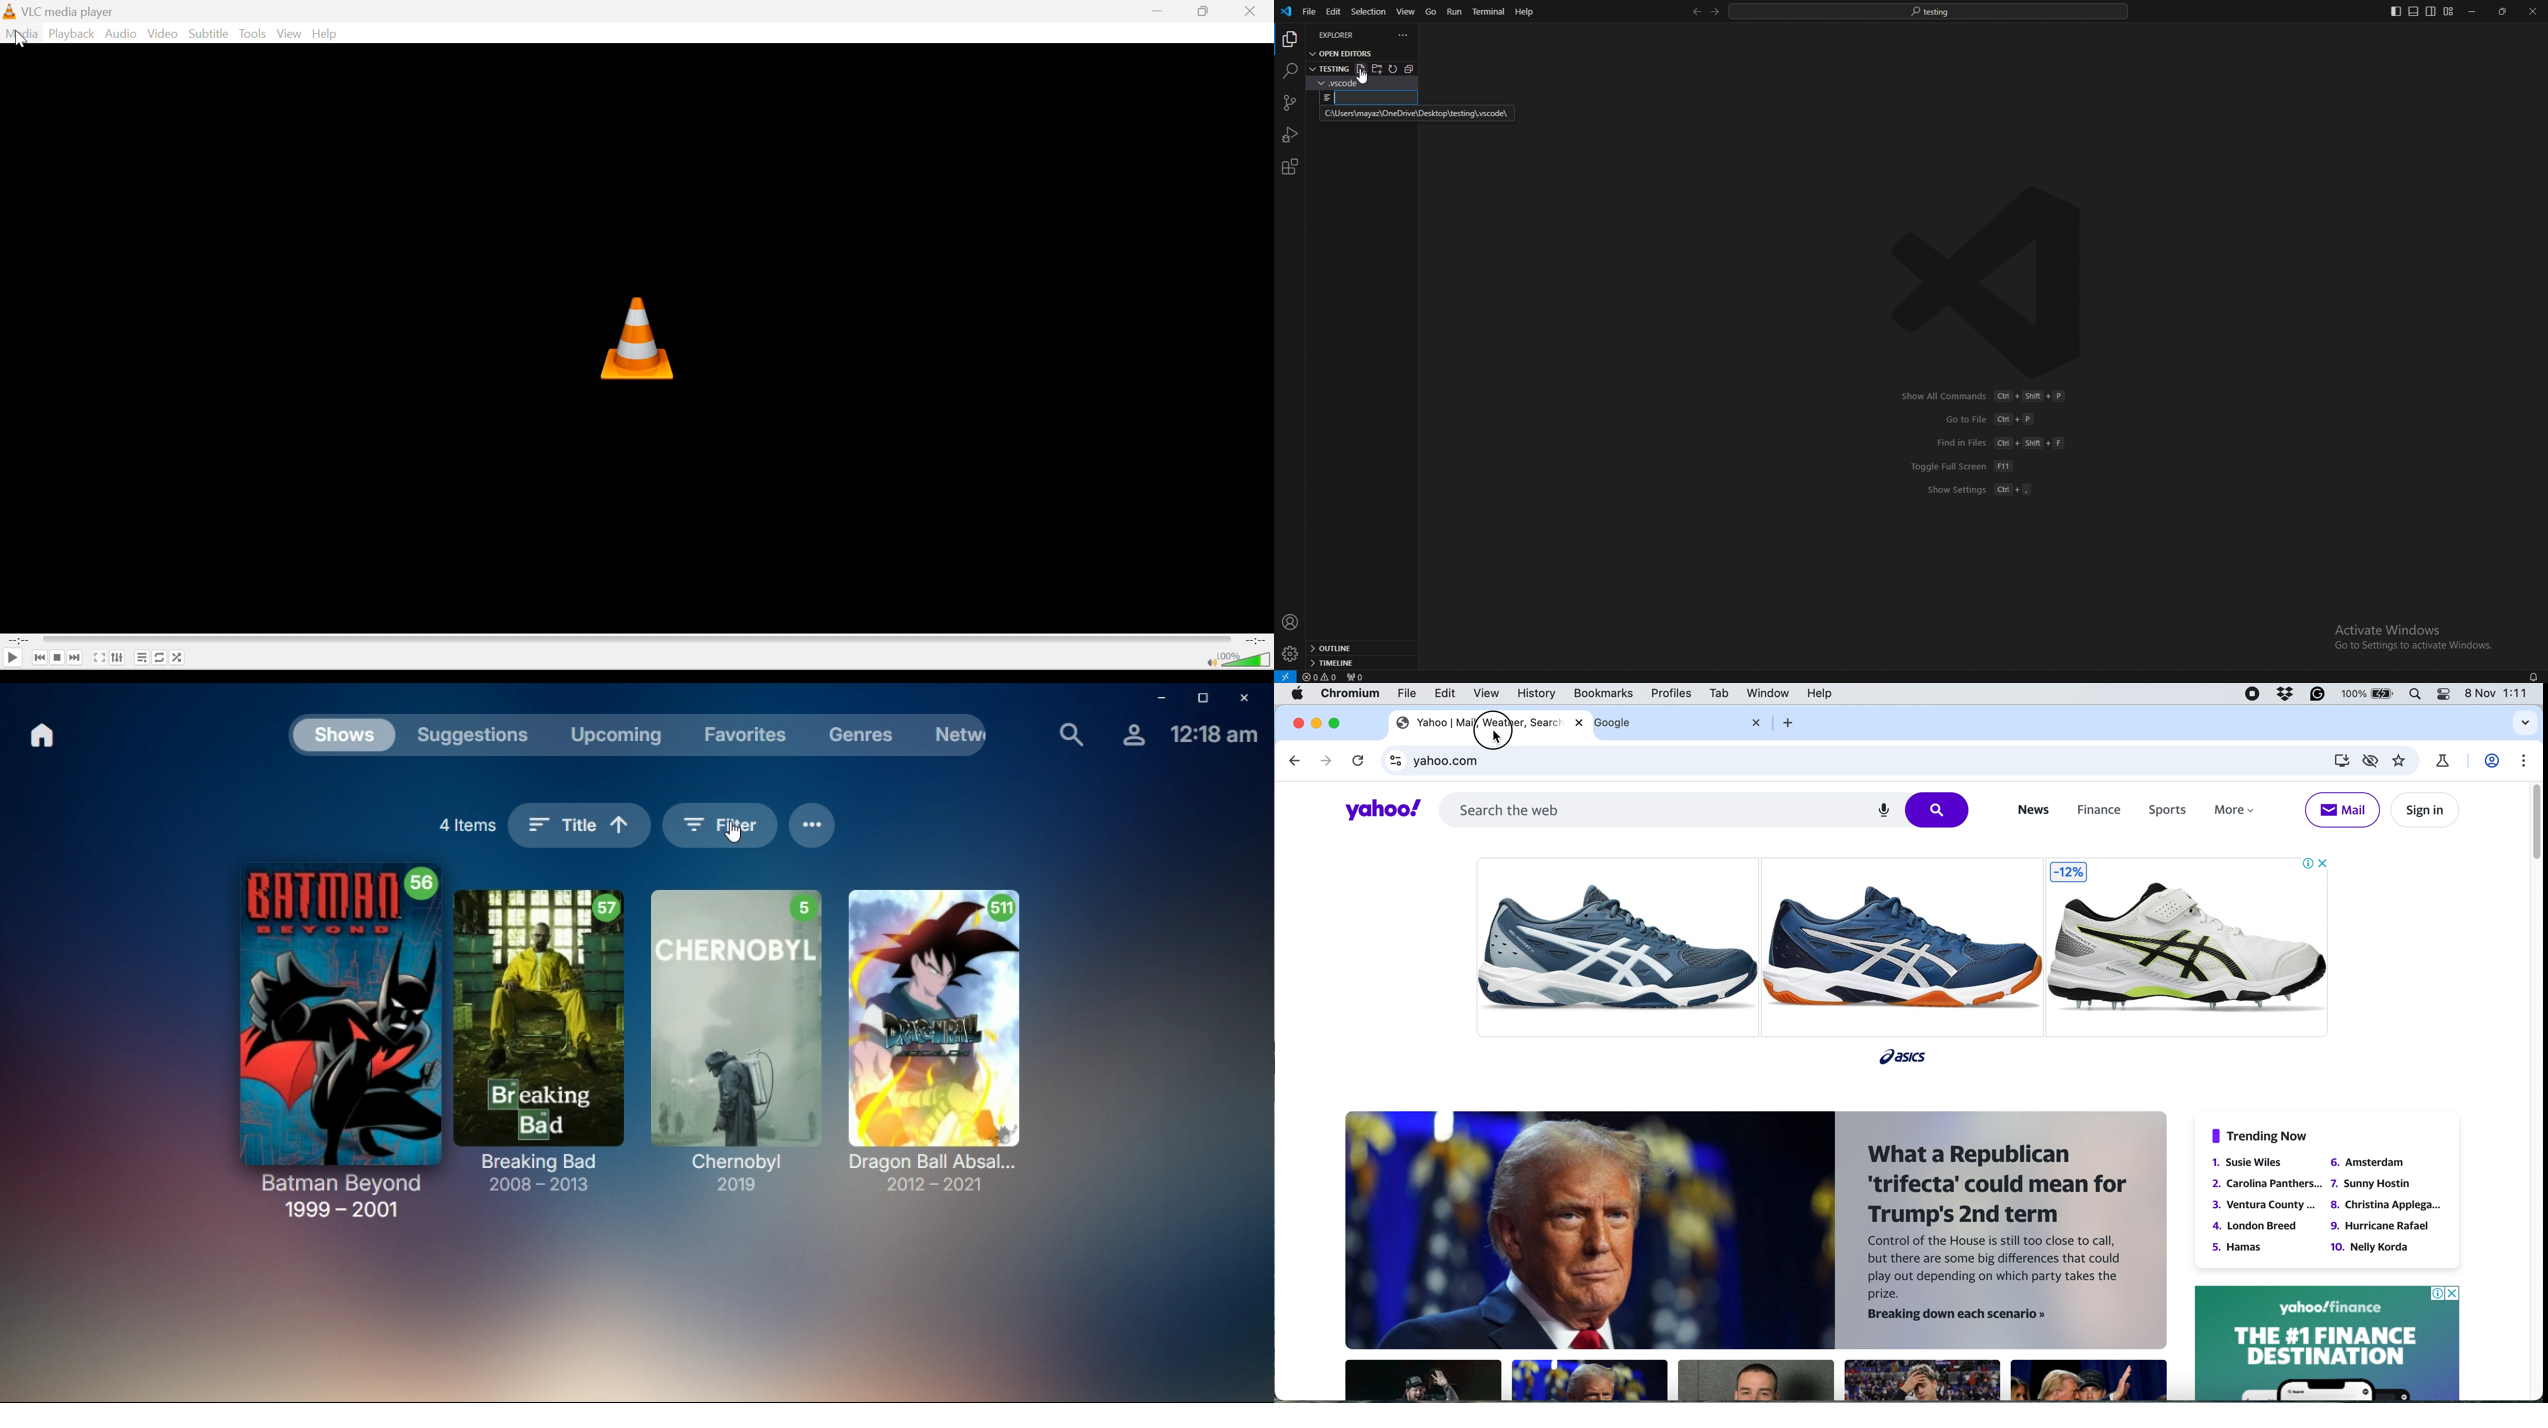 This screenshot has height=1428, width=2548. Describe the element at coordinates (1322, 760) in the screenshot. I see `go forward` at that location.